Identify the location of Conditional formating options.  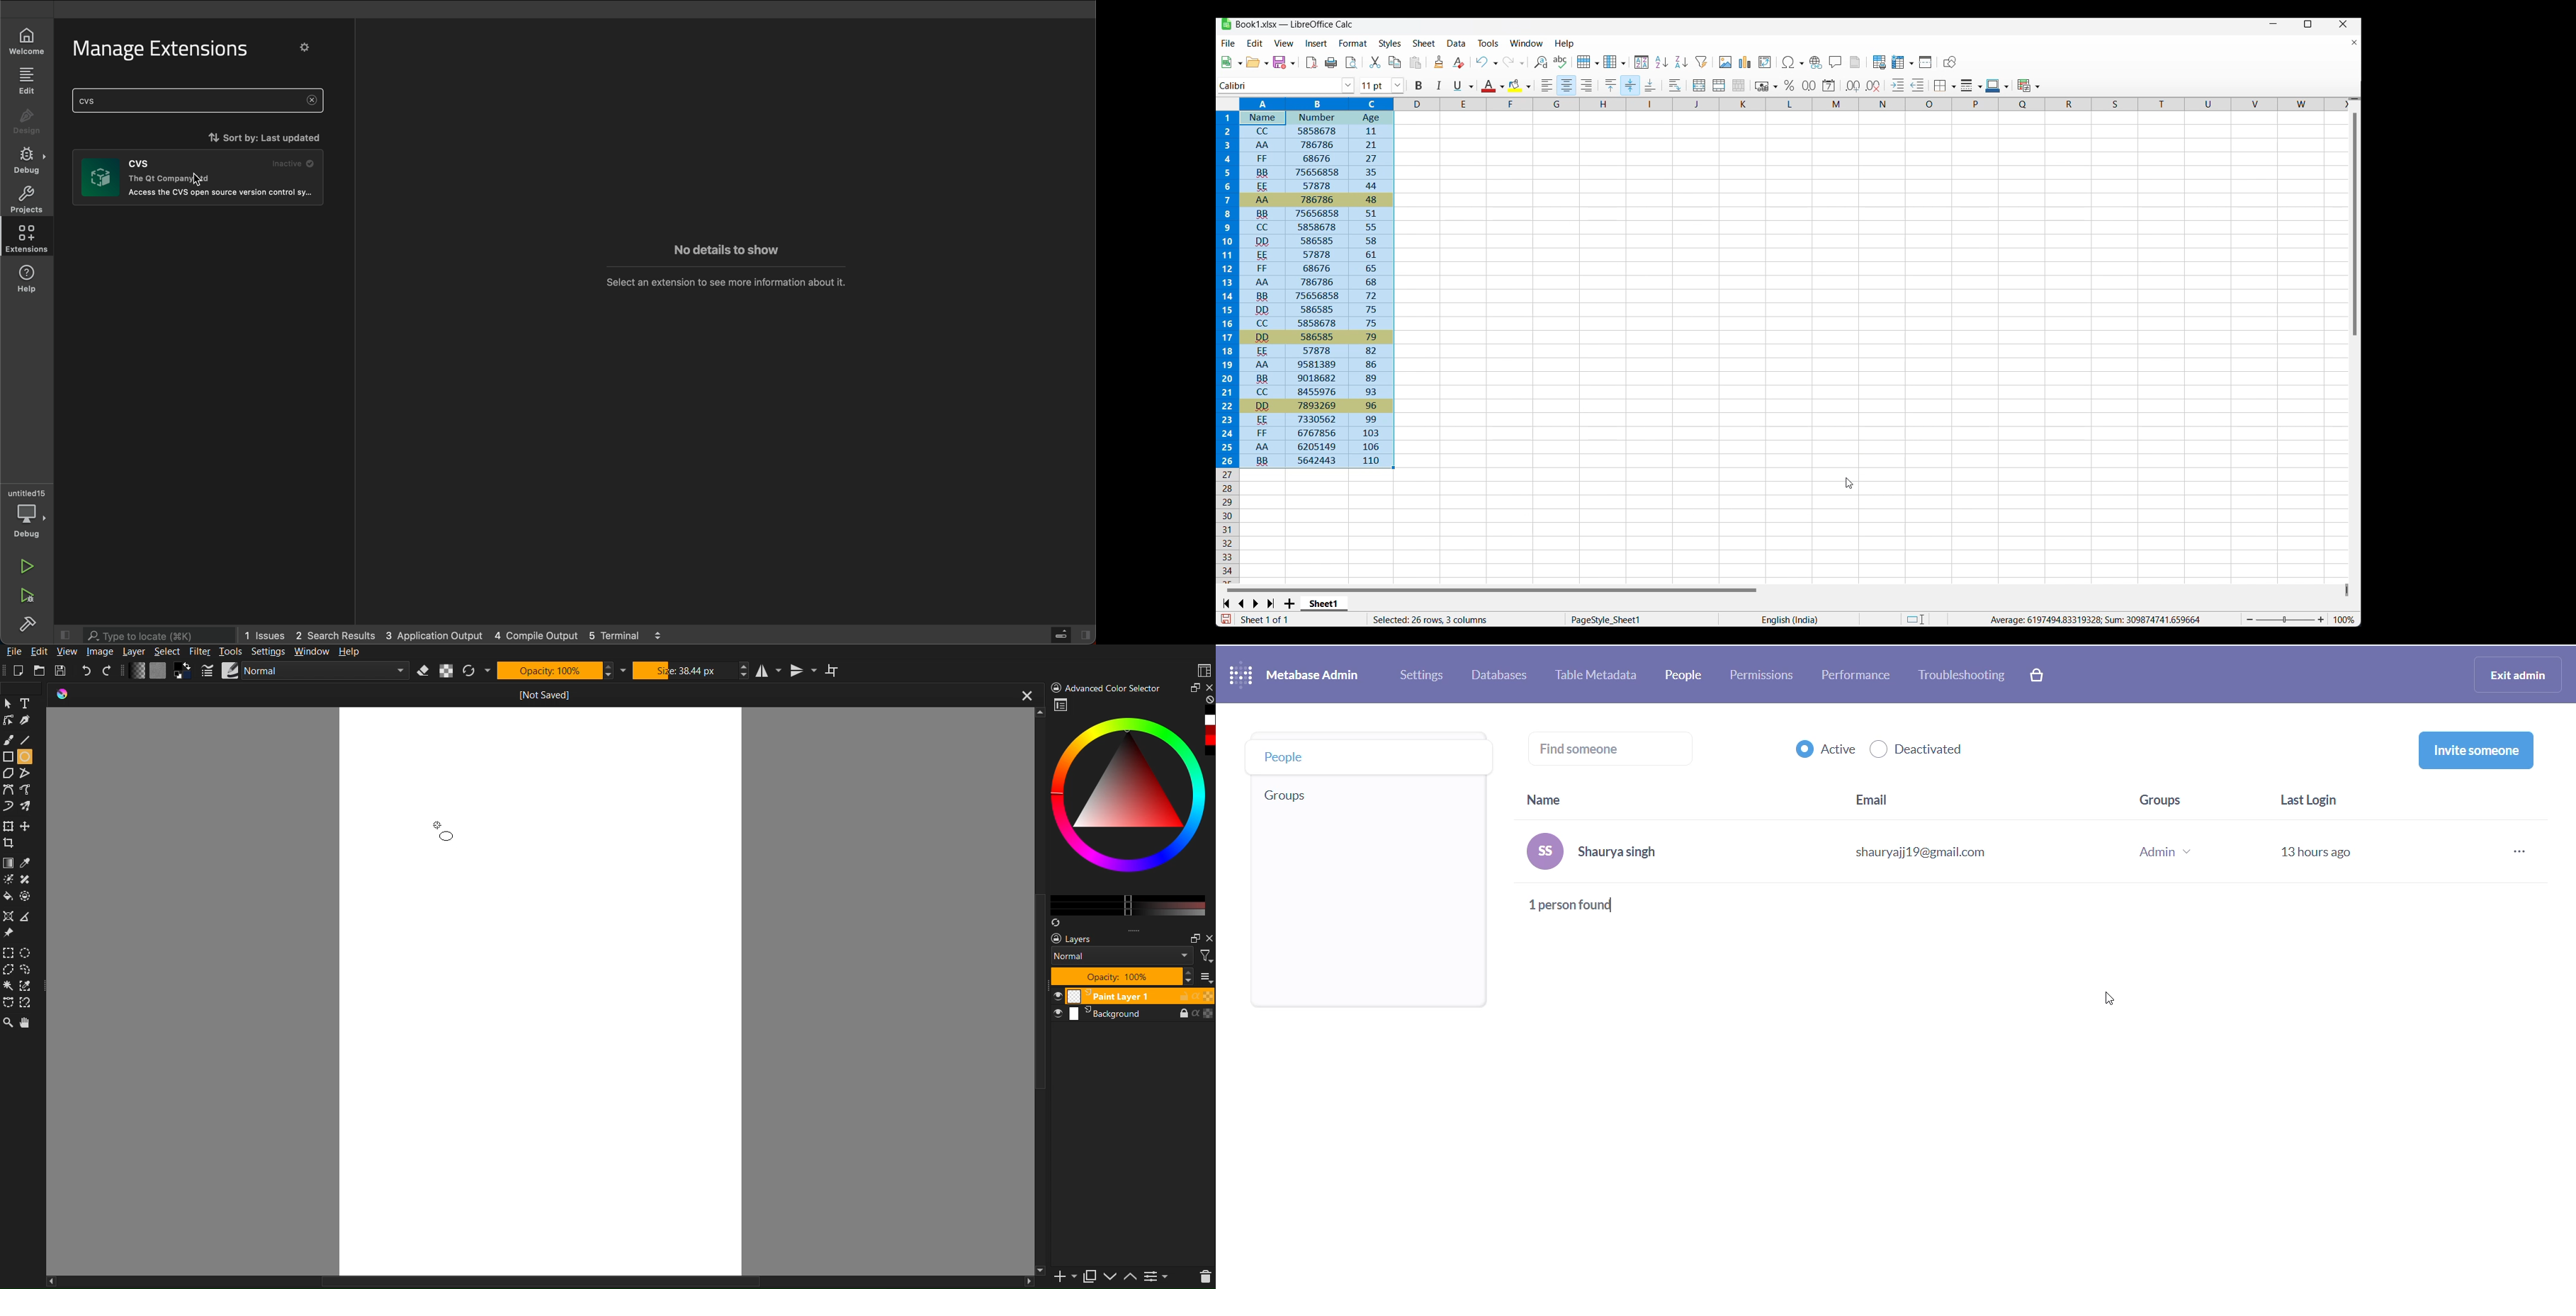
(2029, 85).